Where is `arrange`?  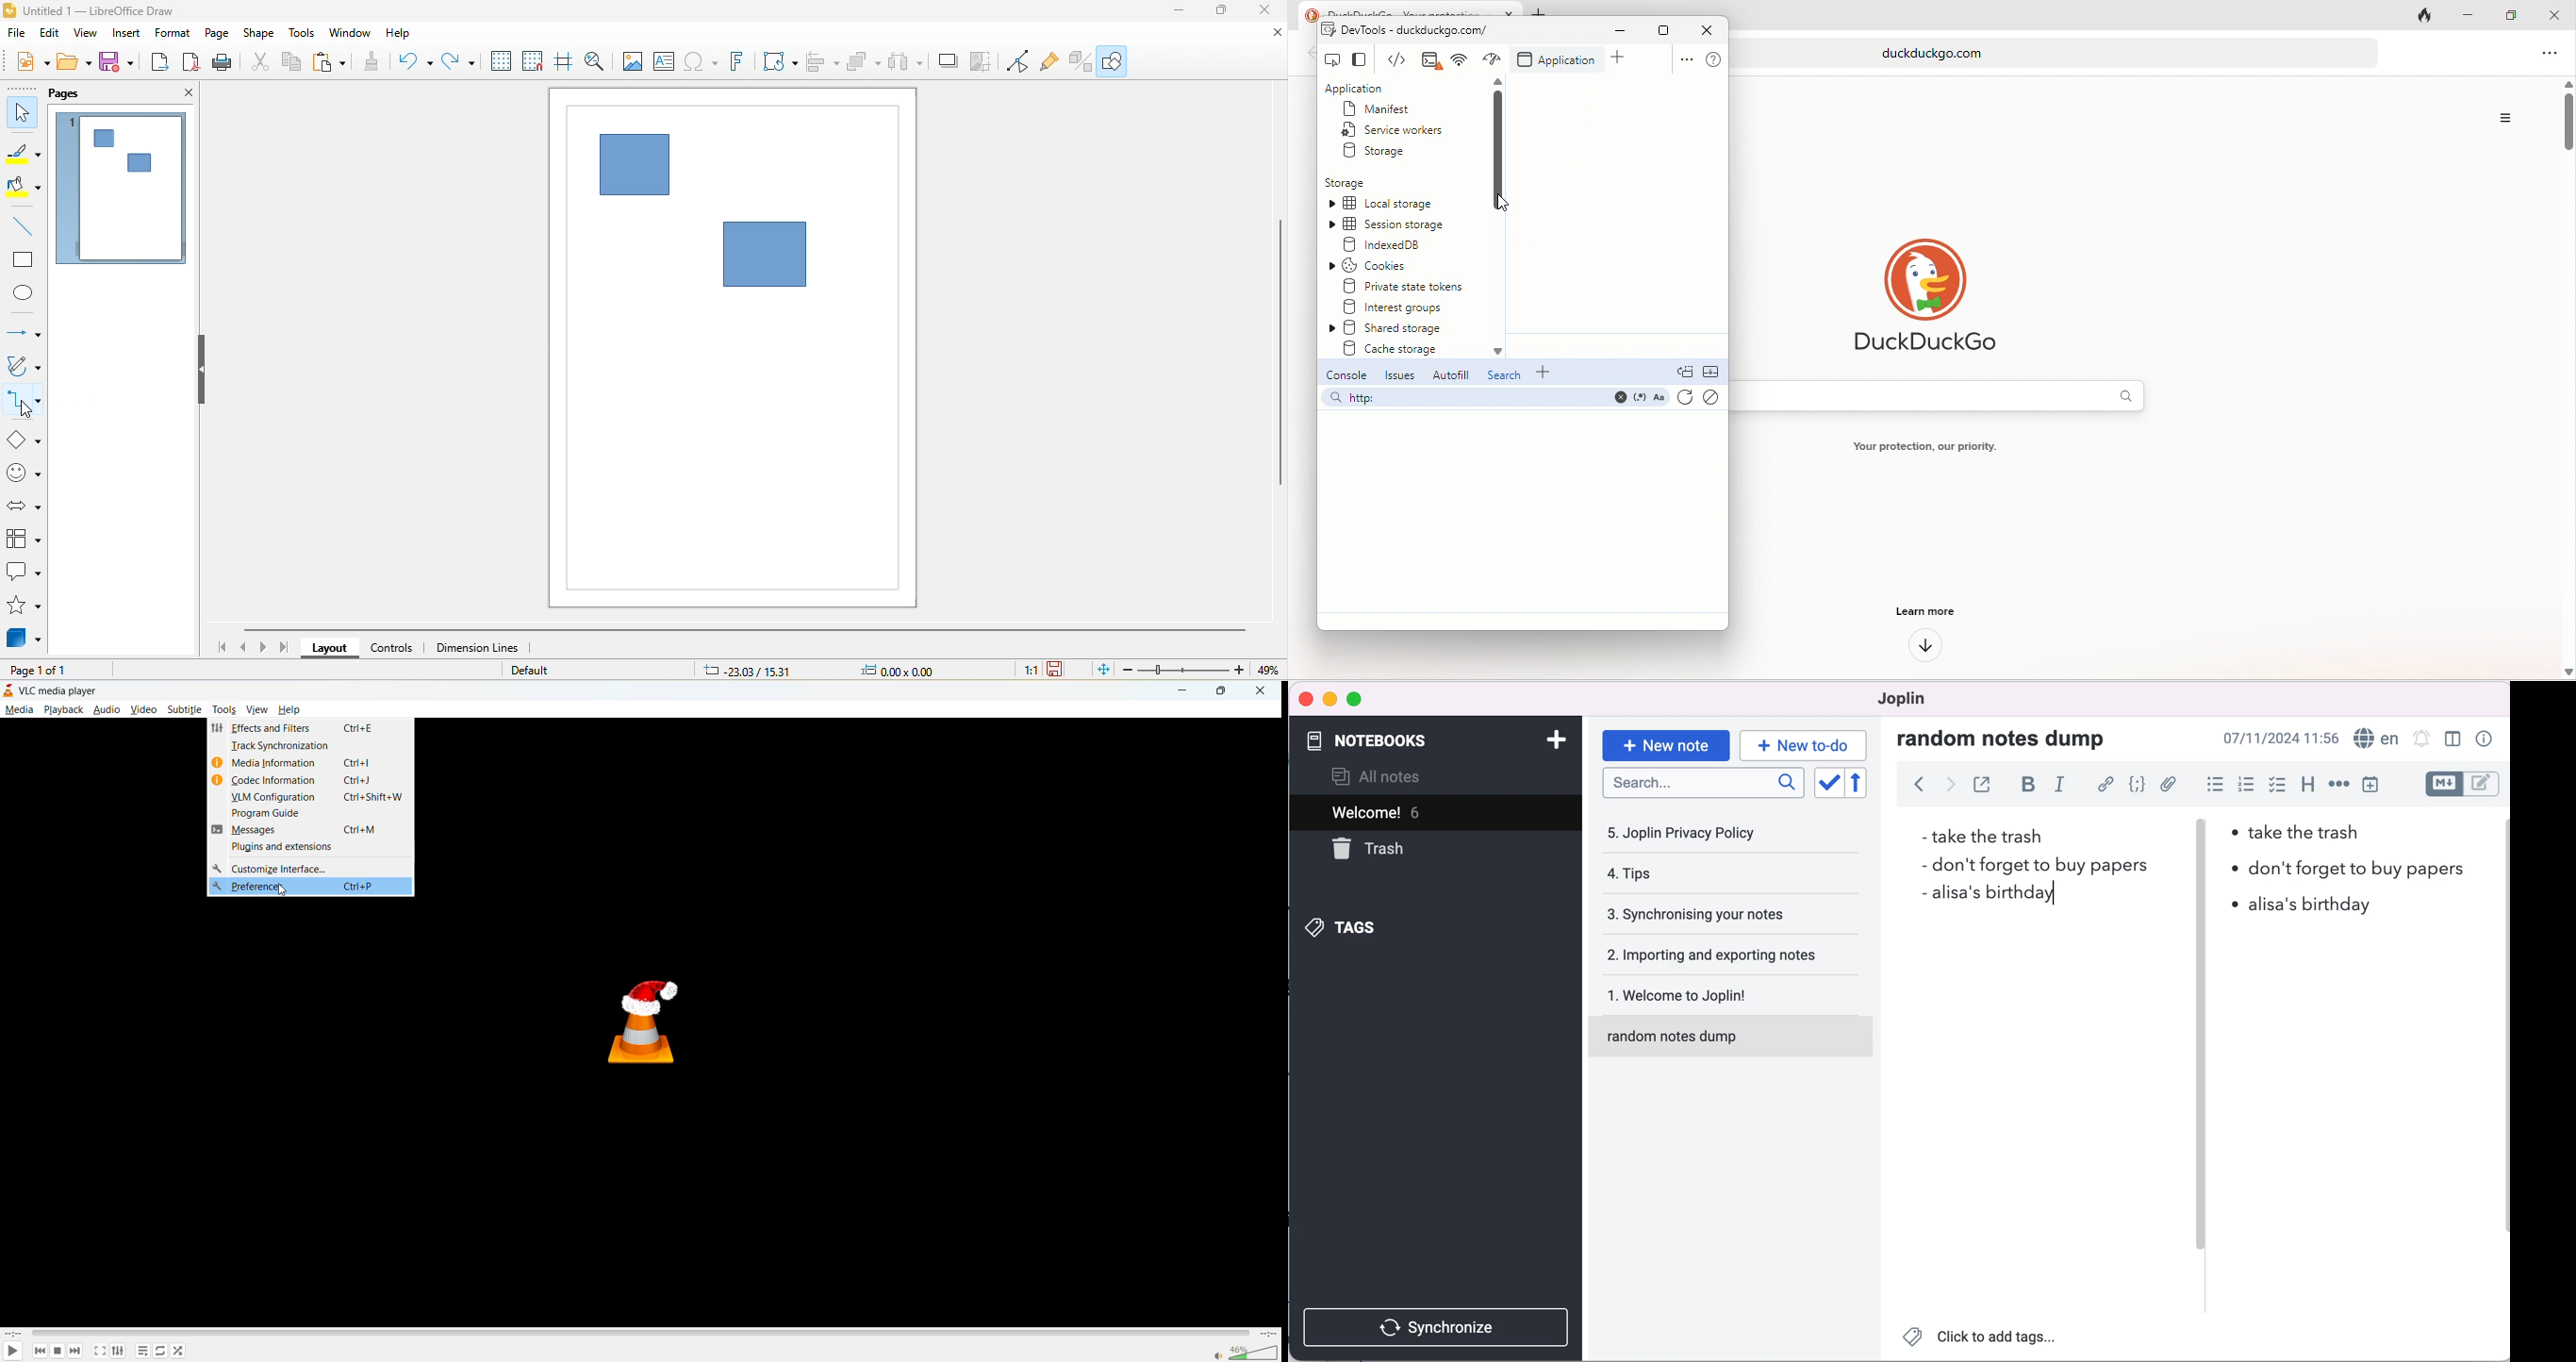 arrange is located at coordinates (865, 63).